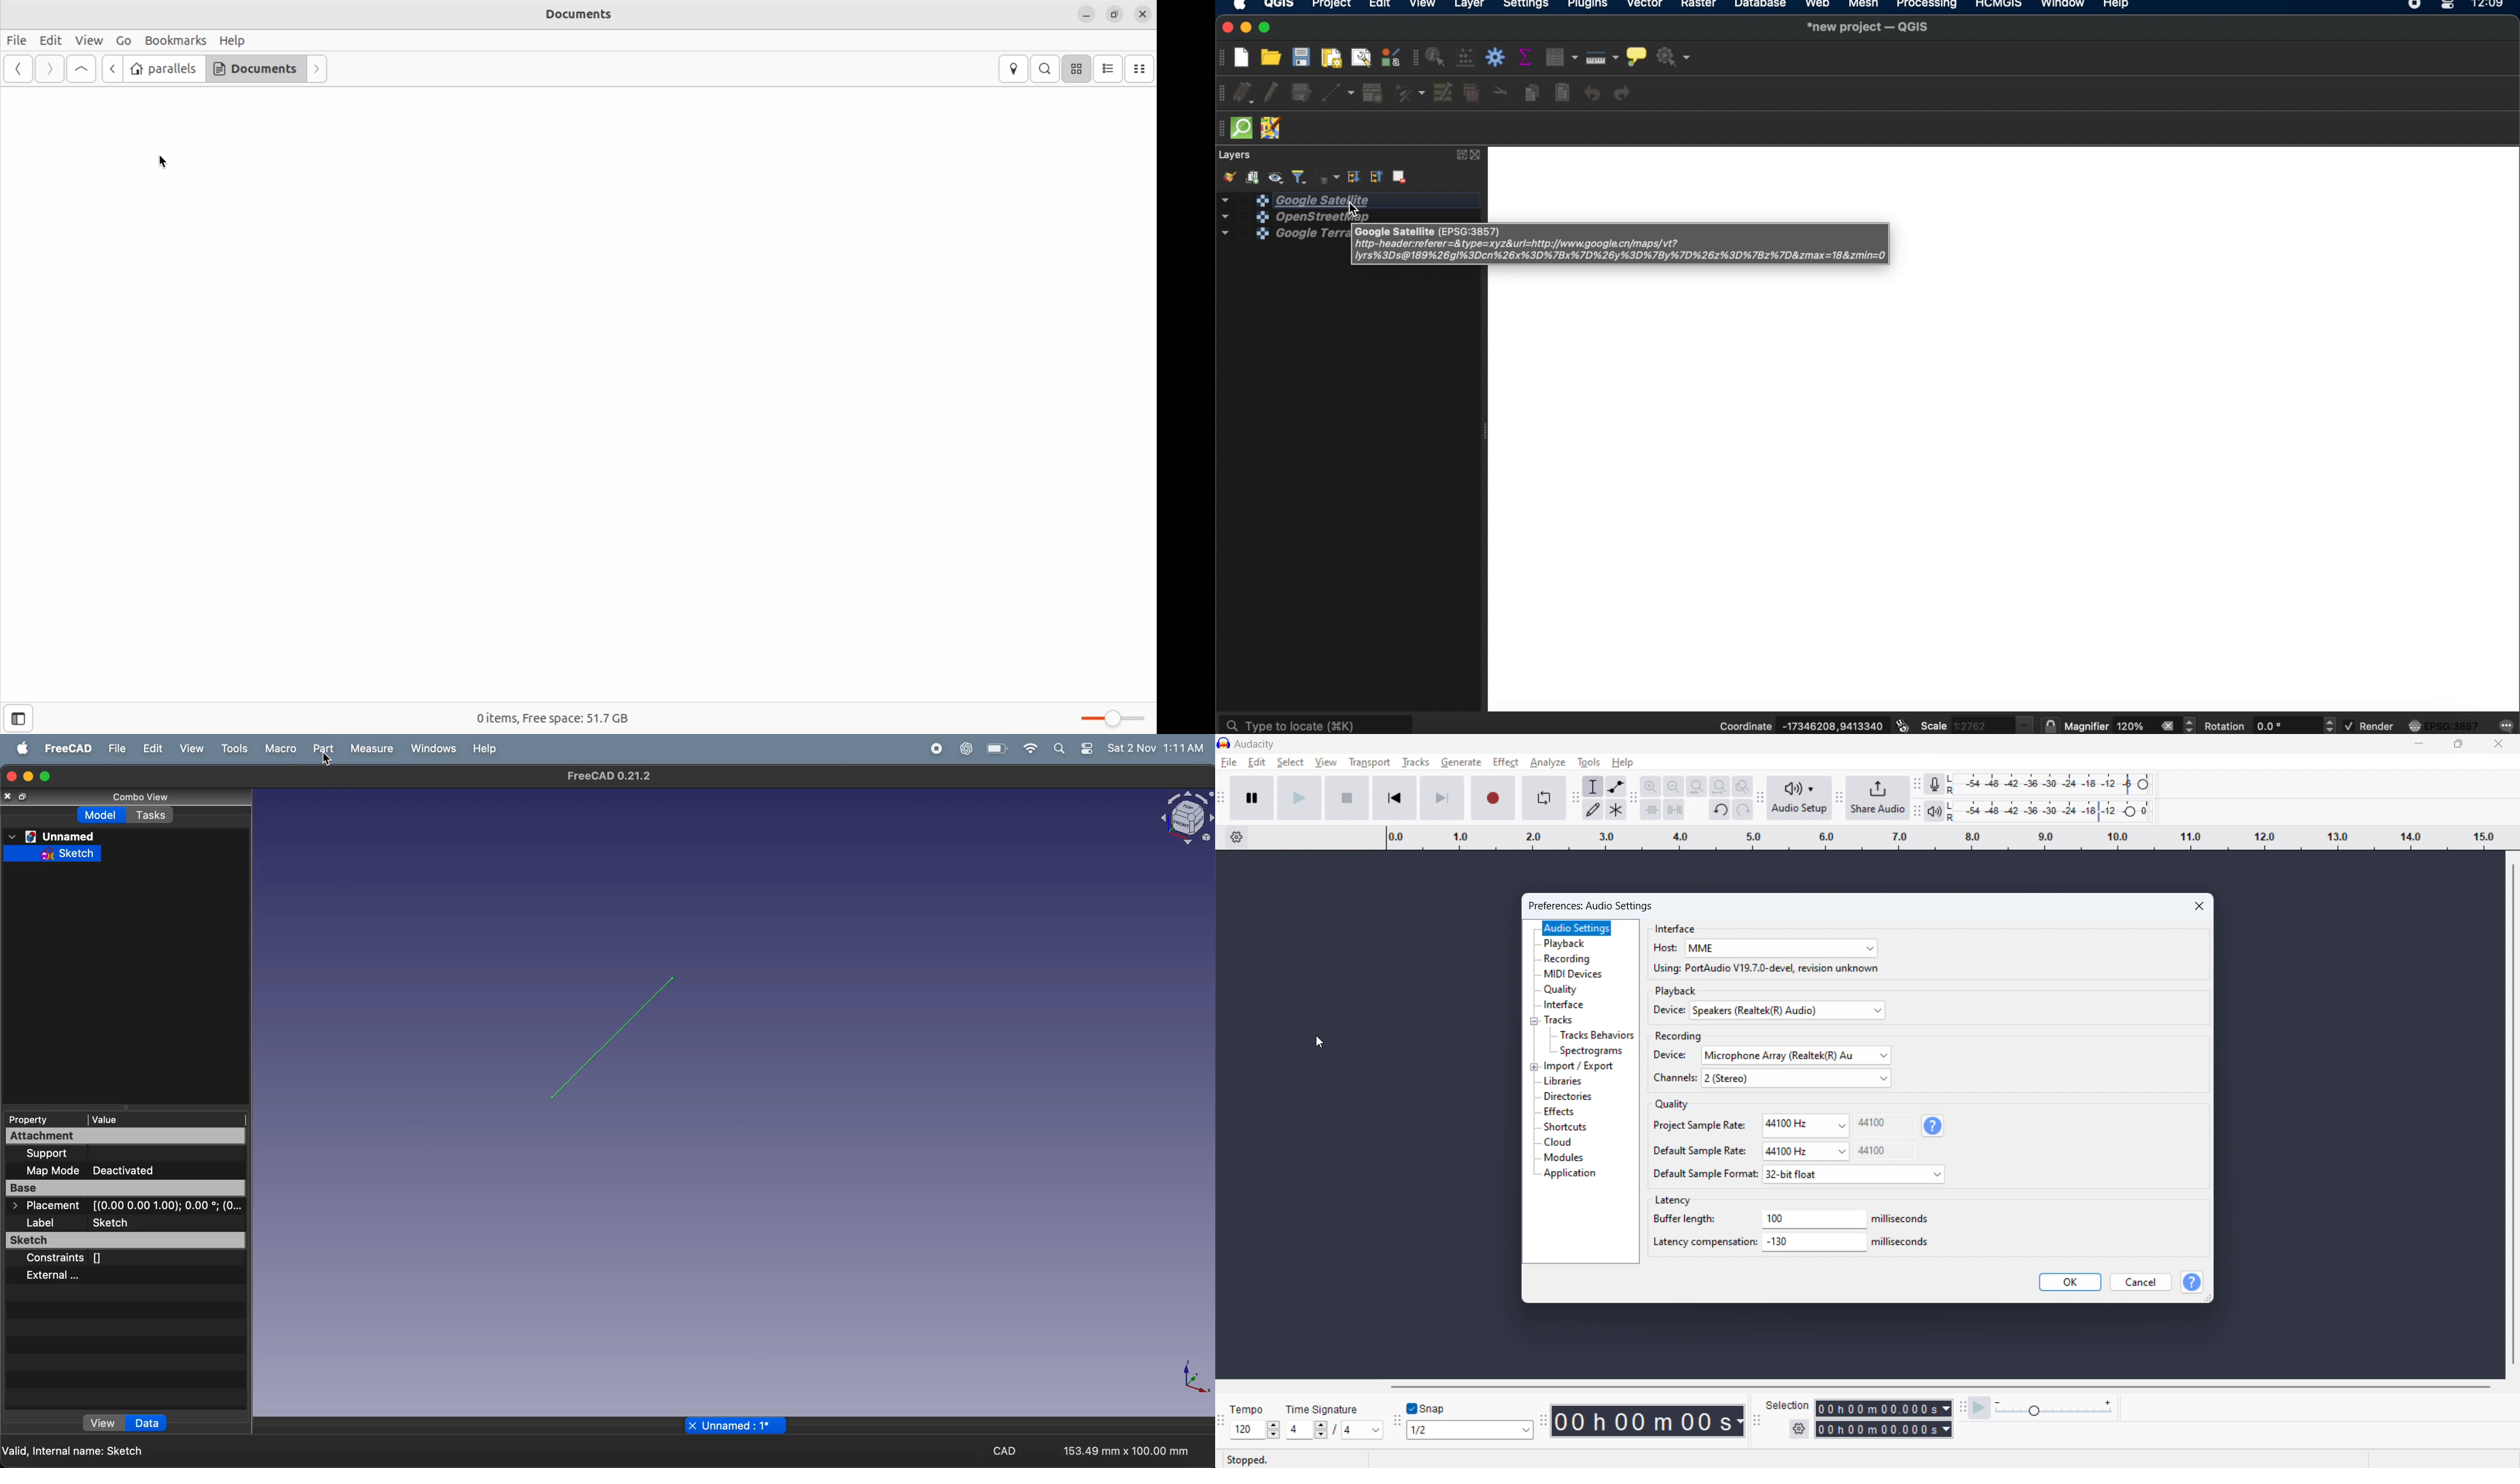 The height and width of the screenshot is (1484, 2520). I want to click on measure line, so click(1603, 57).